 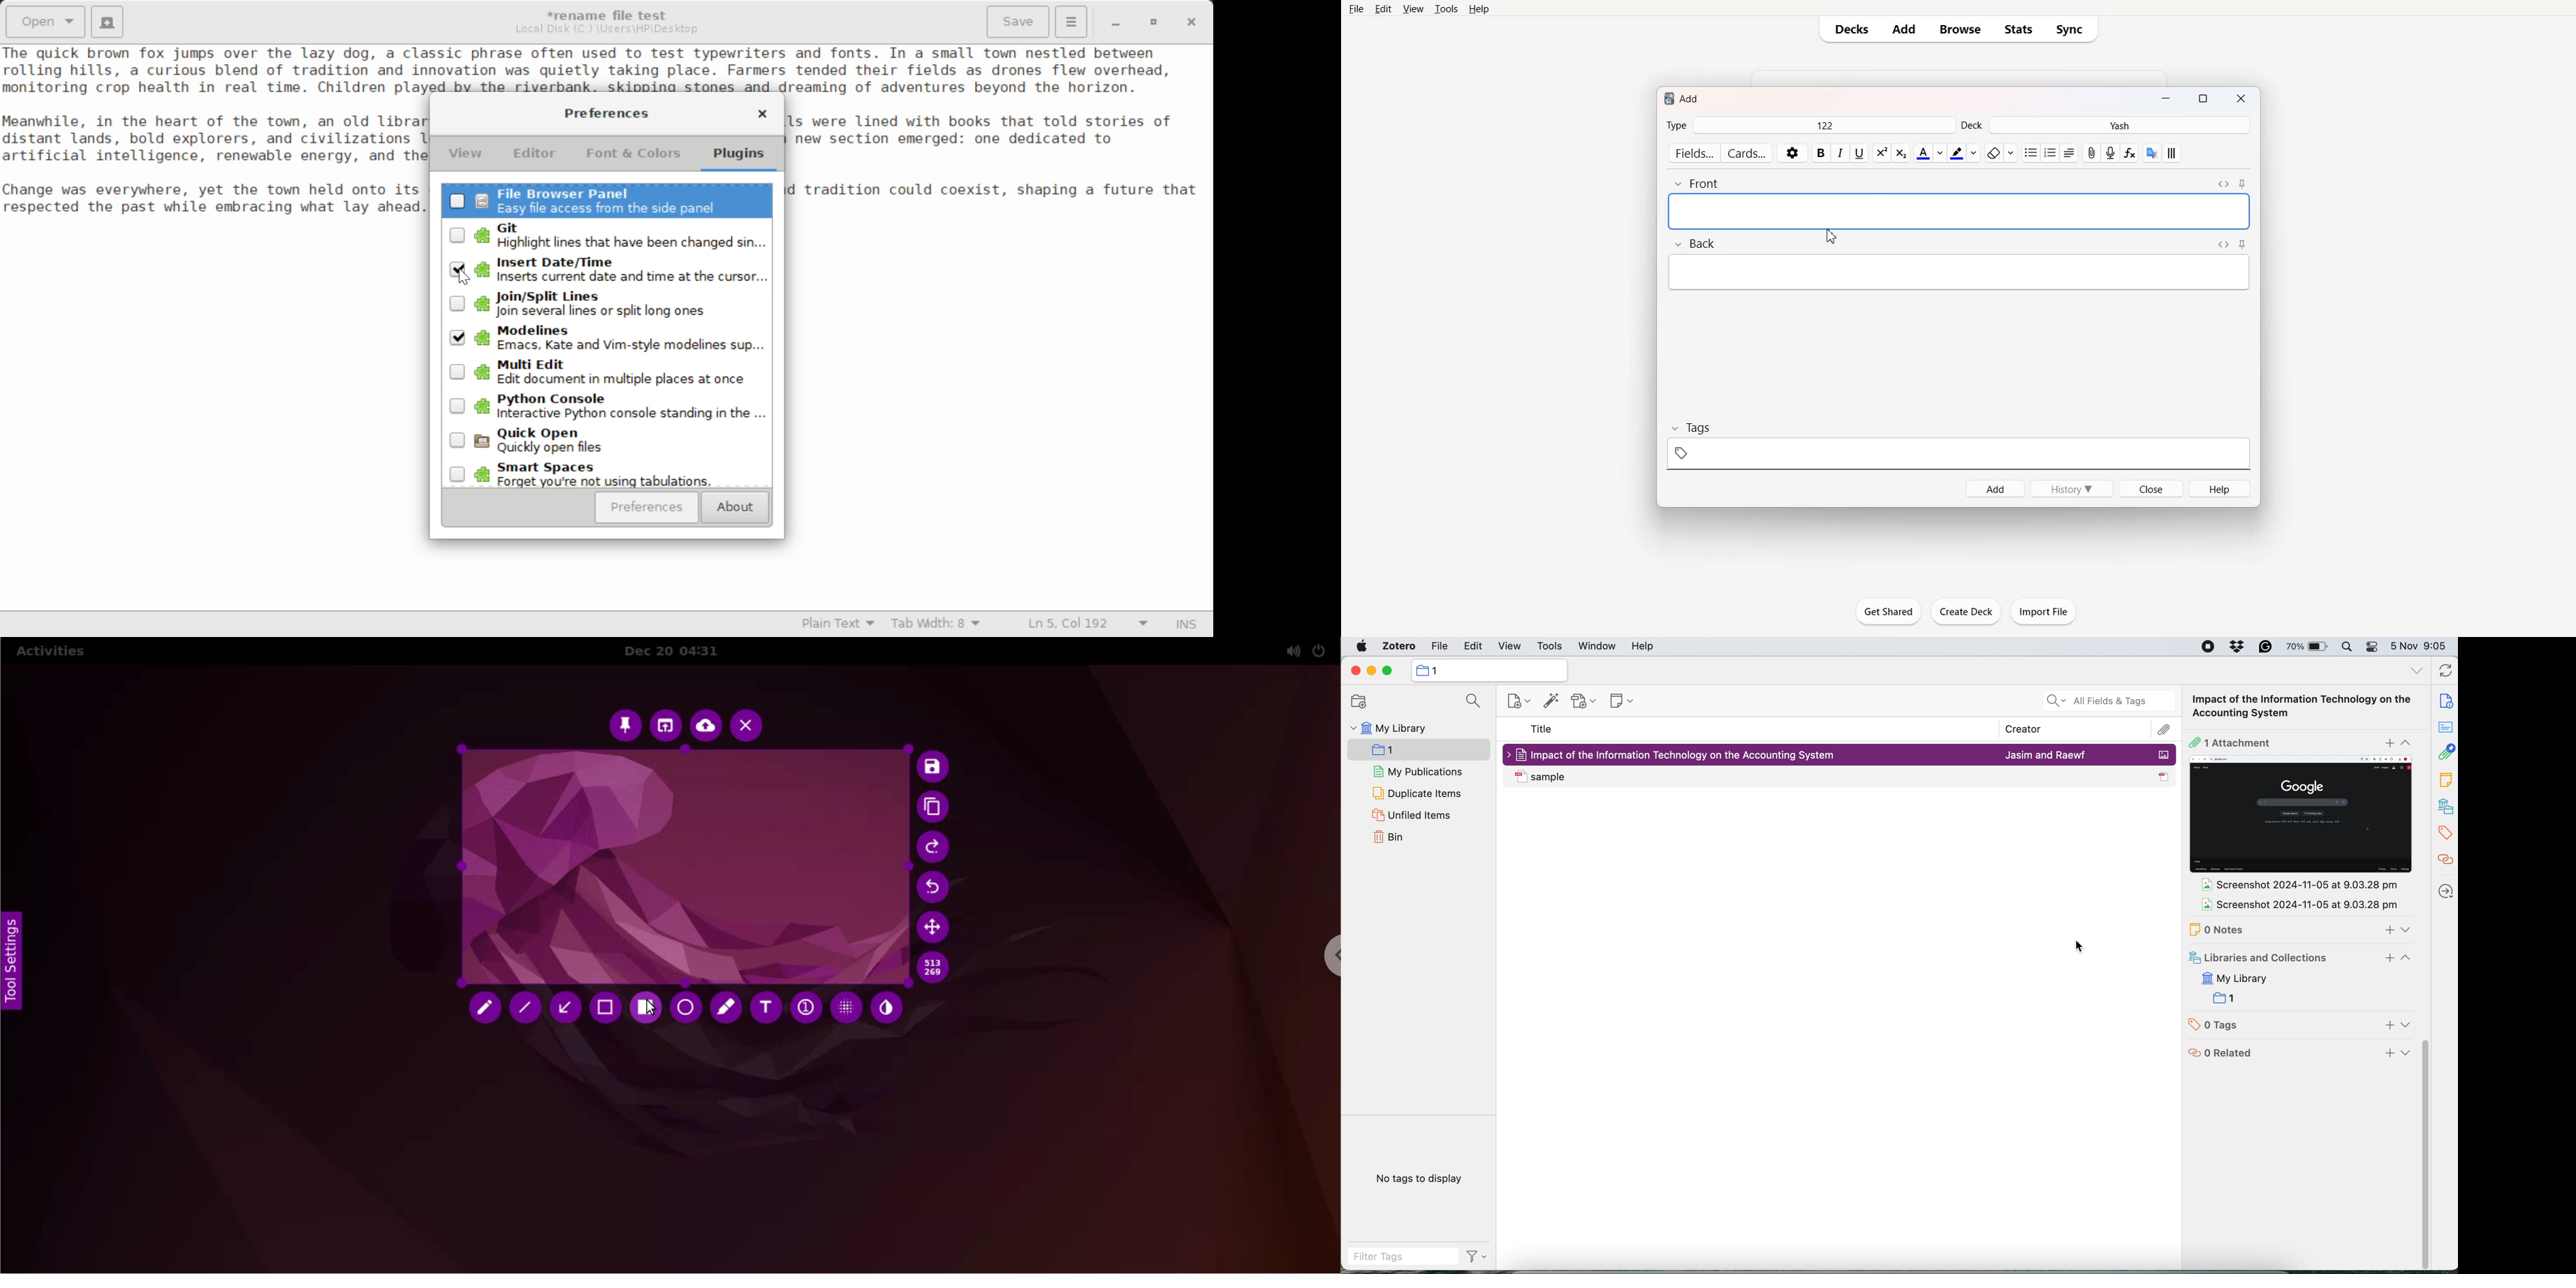 What do you see at coordinates (1995, 488) in the screenshot?
I see `Add` at bounding box center [1995, 488].